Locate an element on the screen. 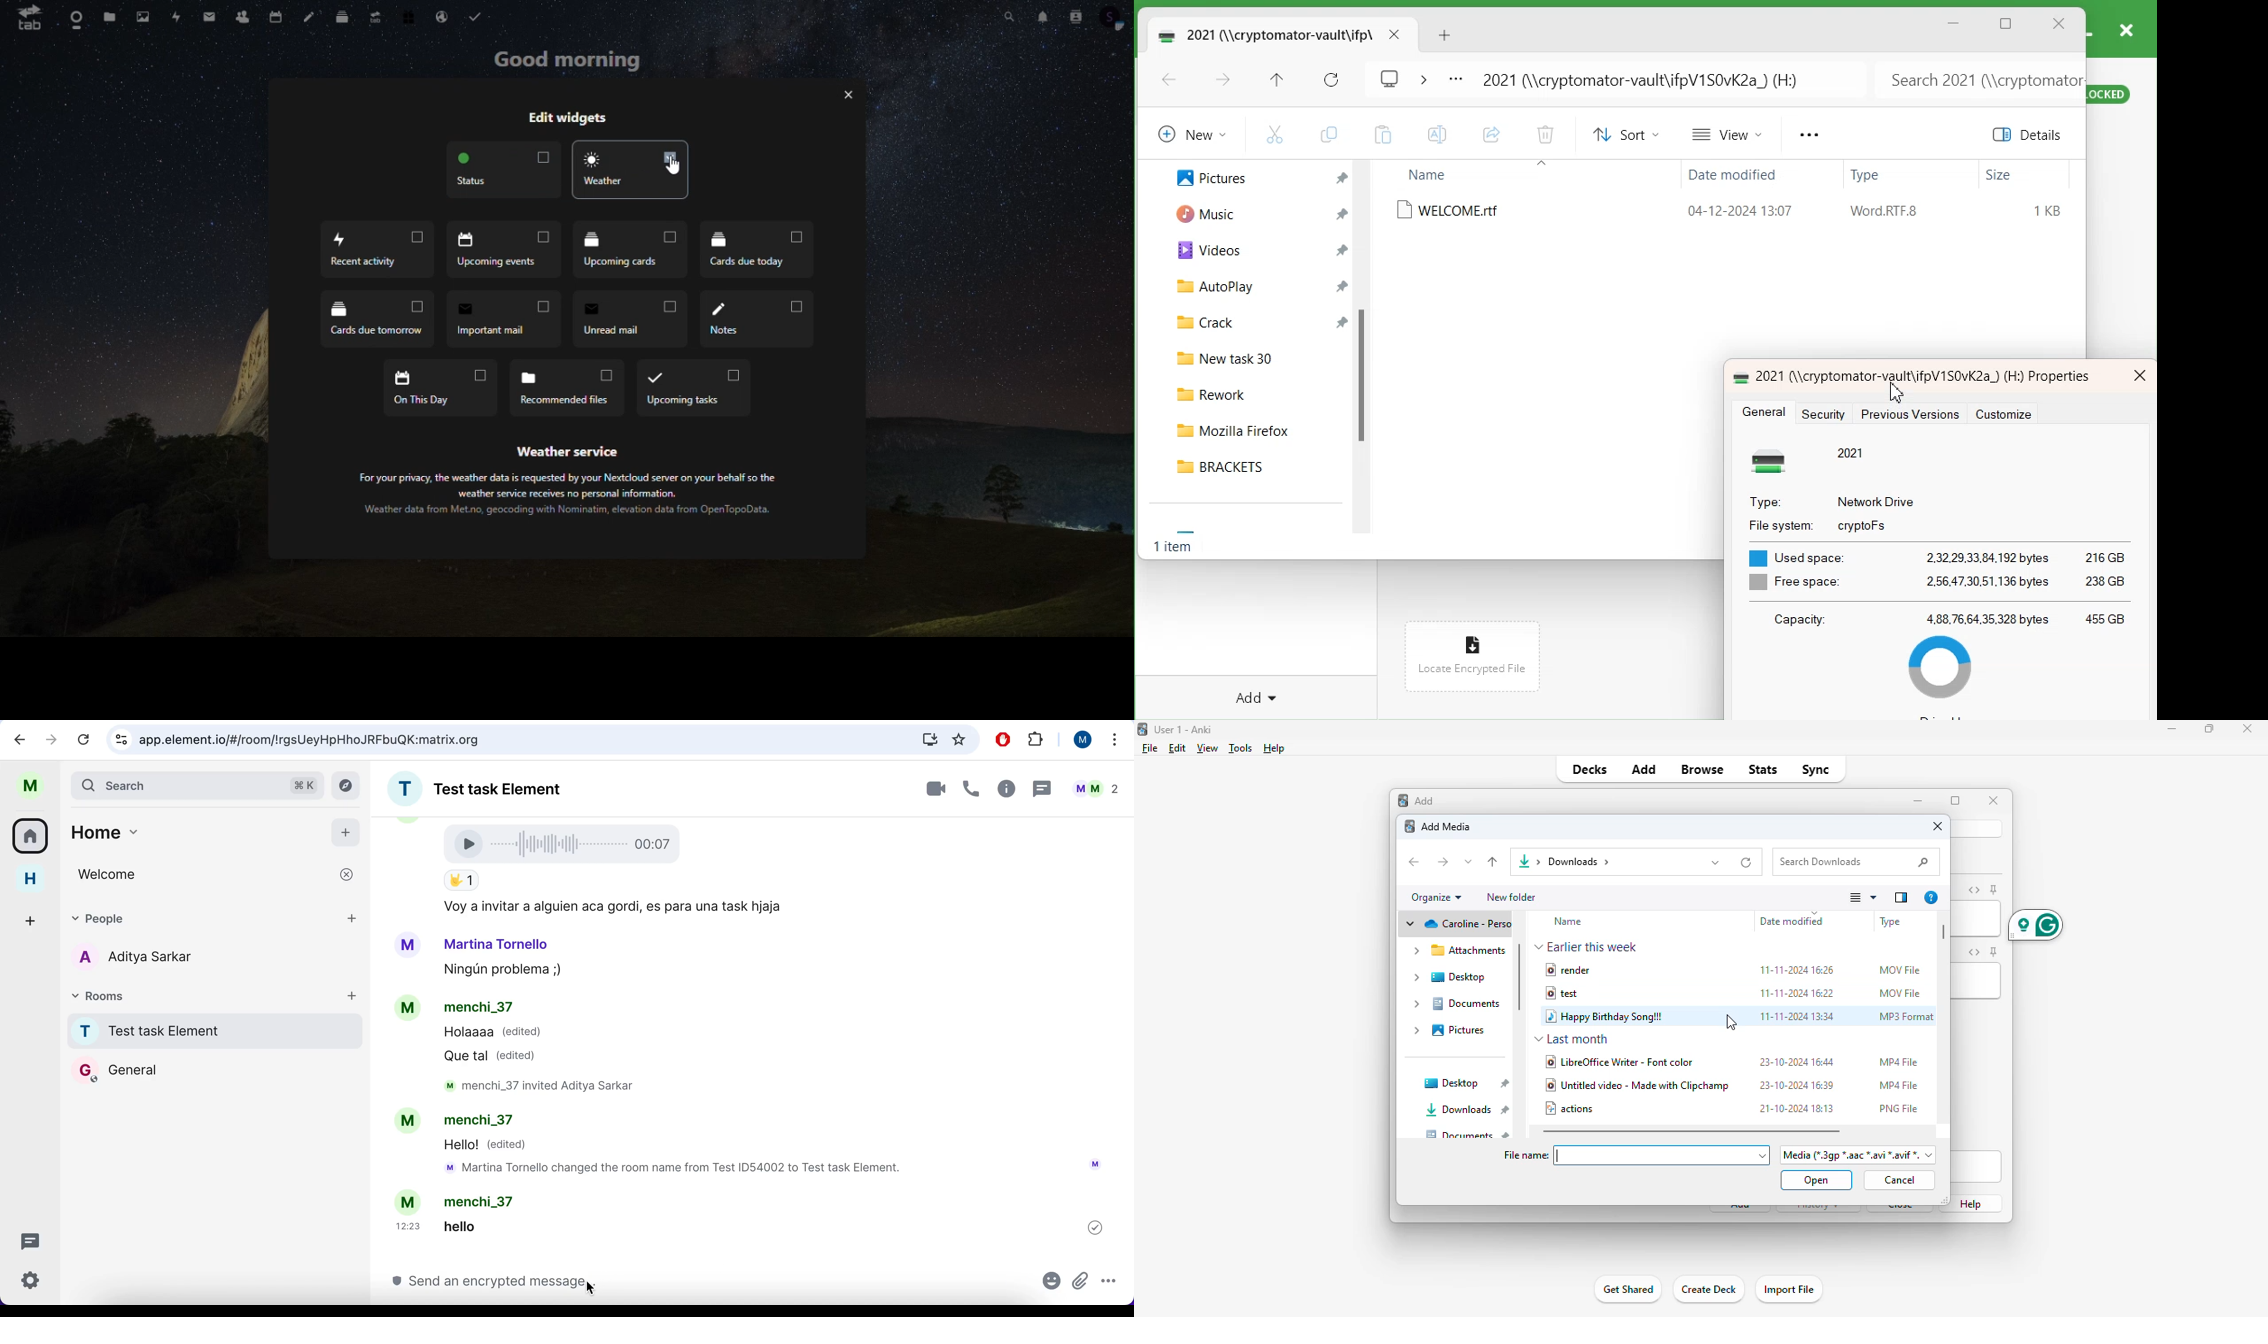 Image resolution: width=2268 pixels, height=1344 pixels. MP4 file is located at coordinates (1899, 1086).